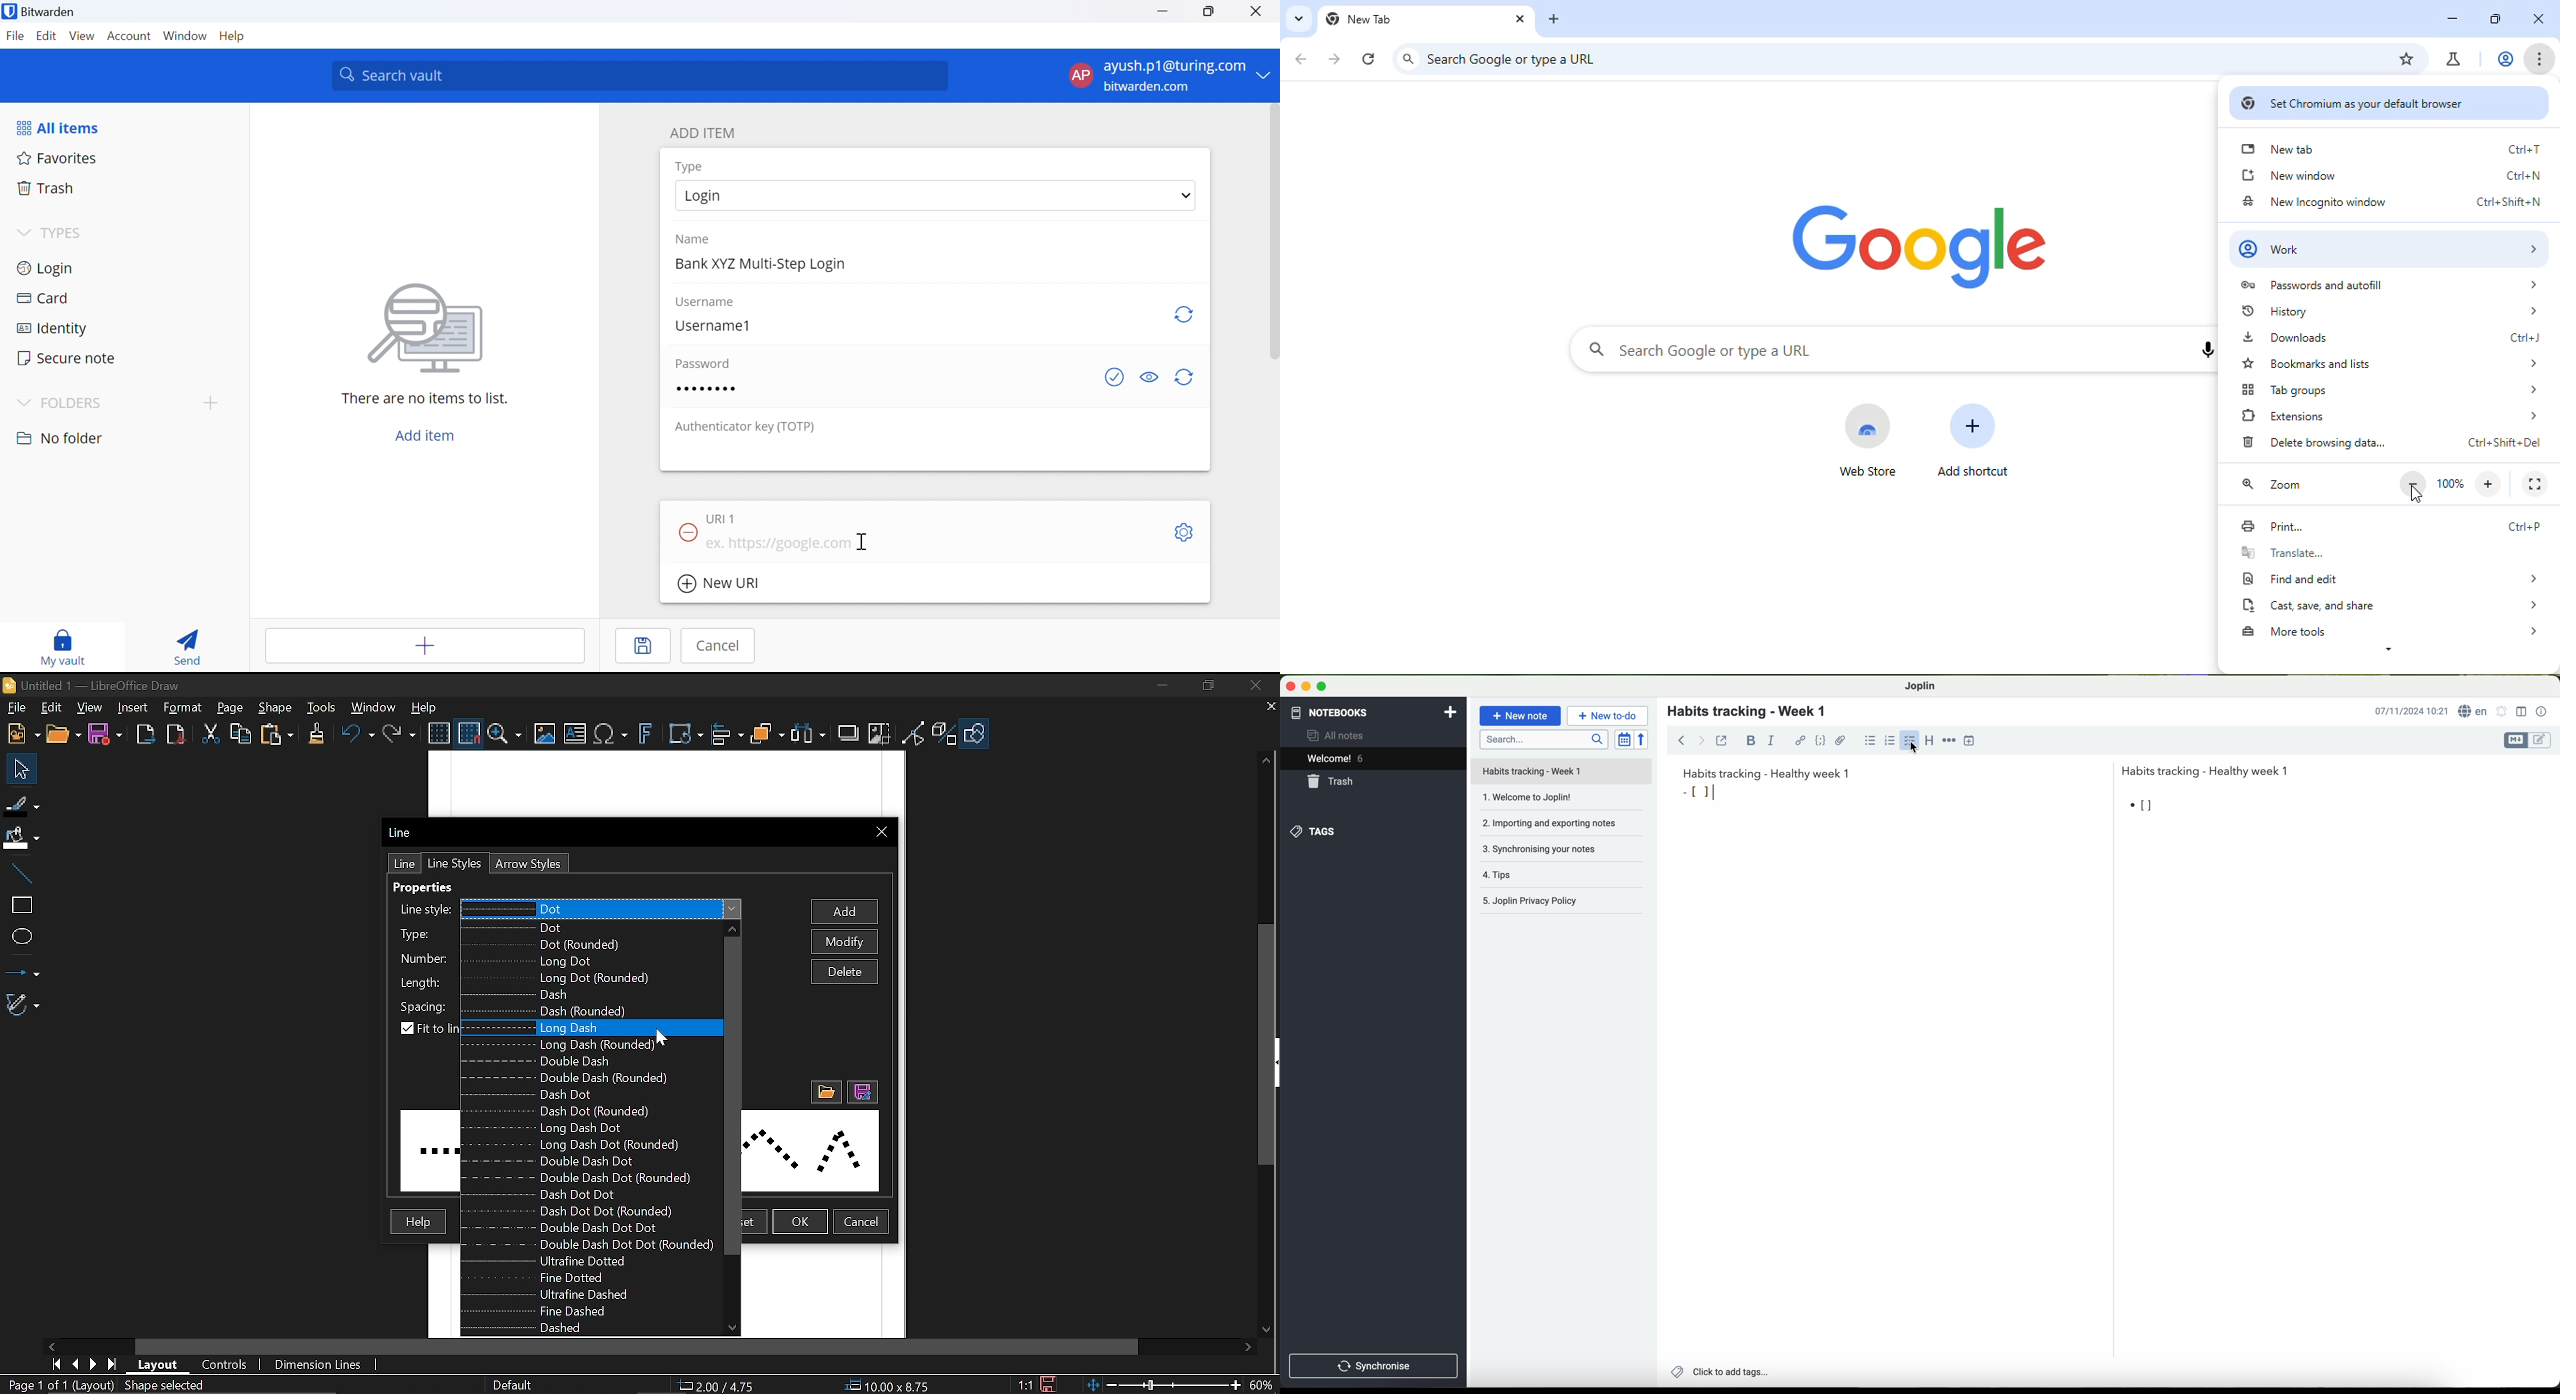 Image resolution: width=2576 pixels, height=1400 pixels. I want to click on Fine dotted, so click(593, 1279).